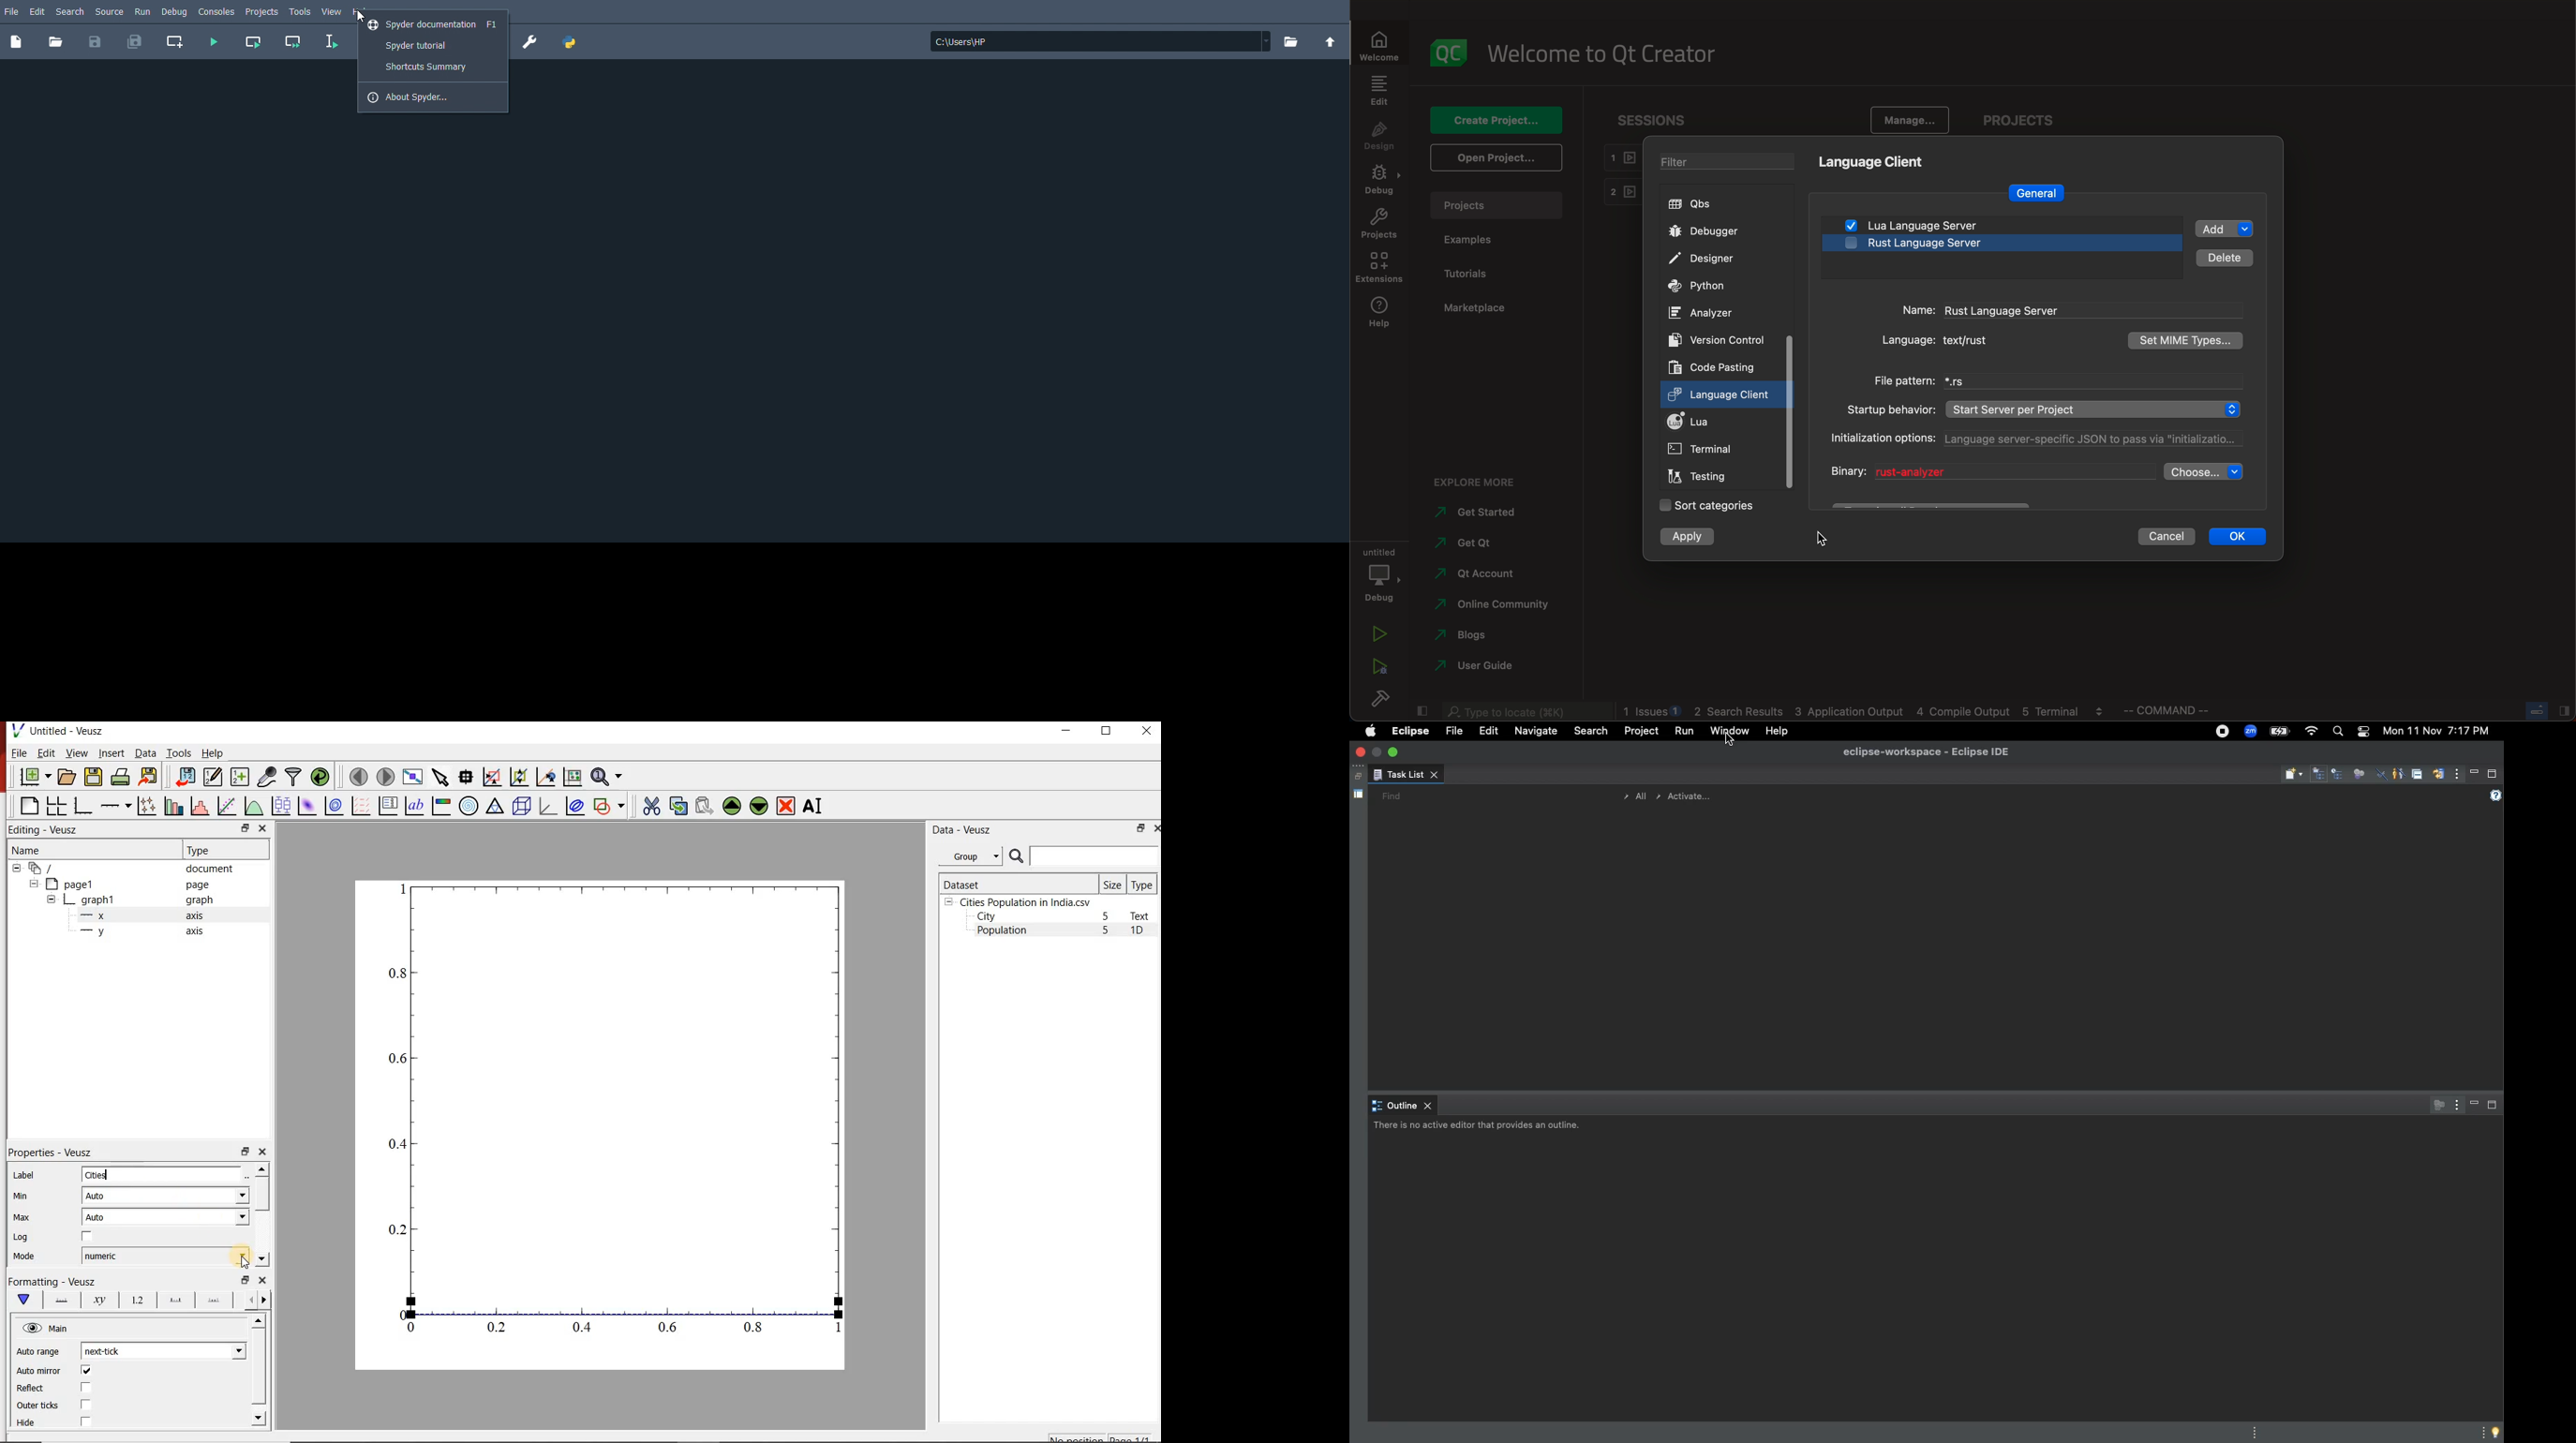 The height and width of the screenshot is (1456, 2576). I want to click on File location, so click(1101, 42).